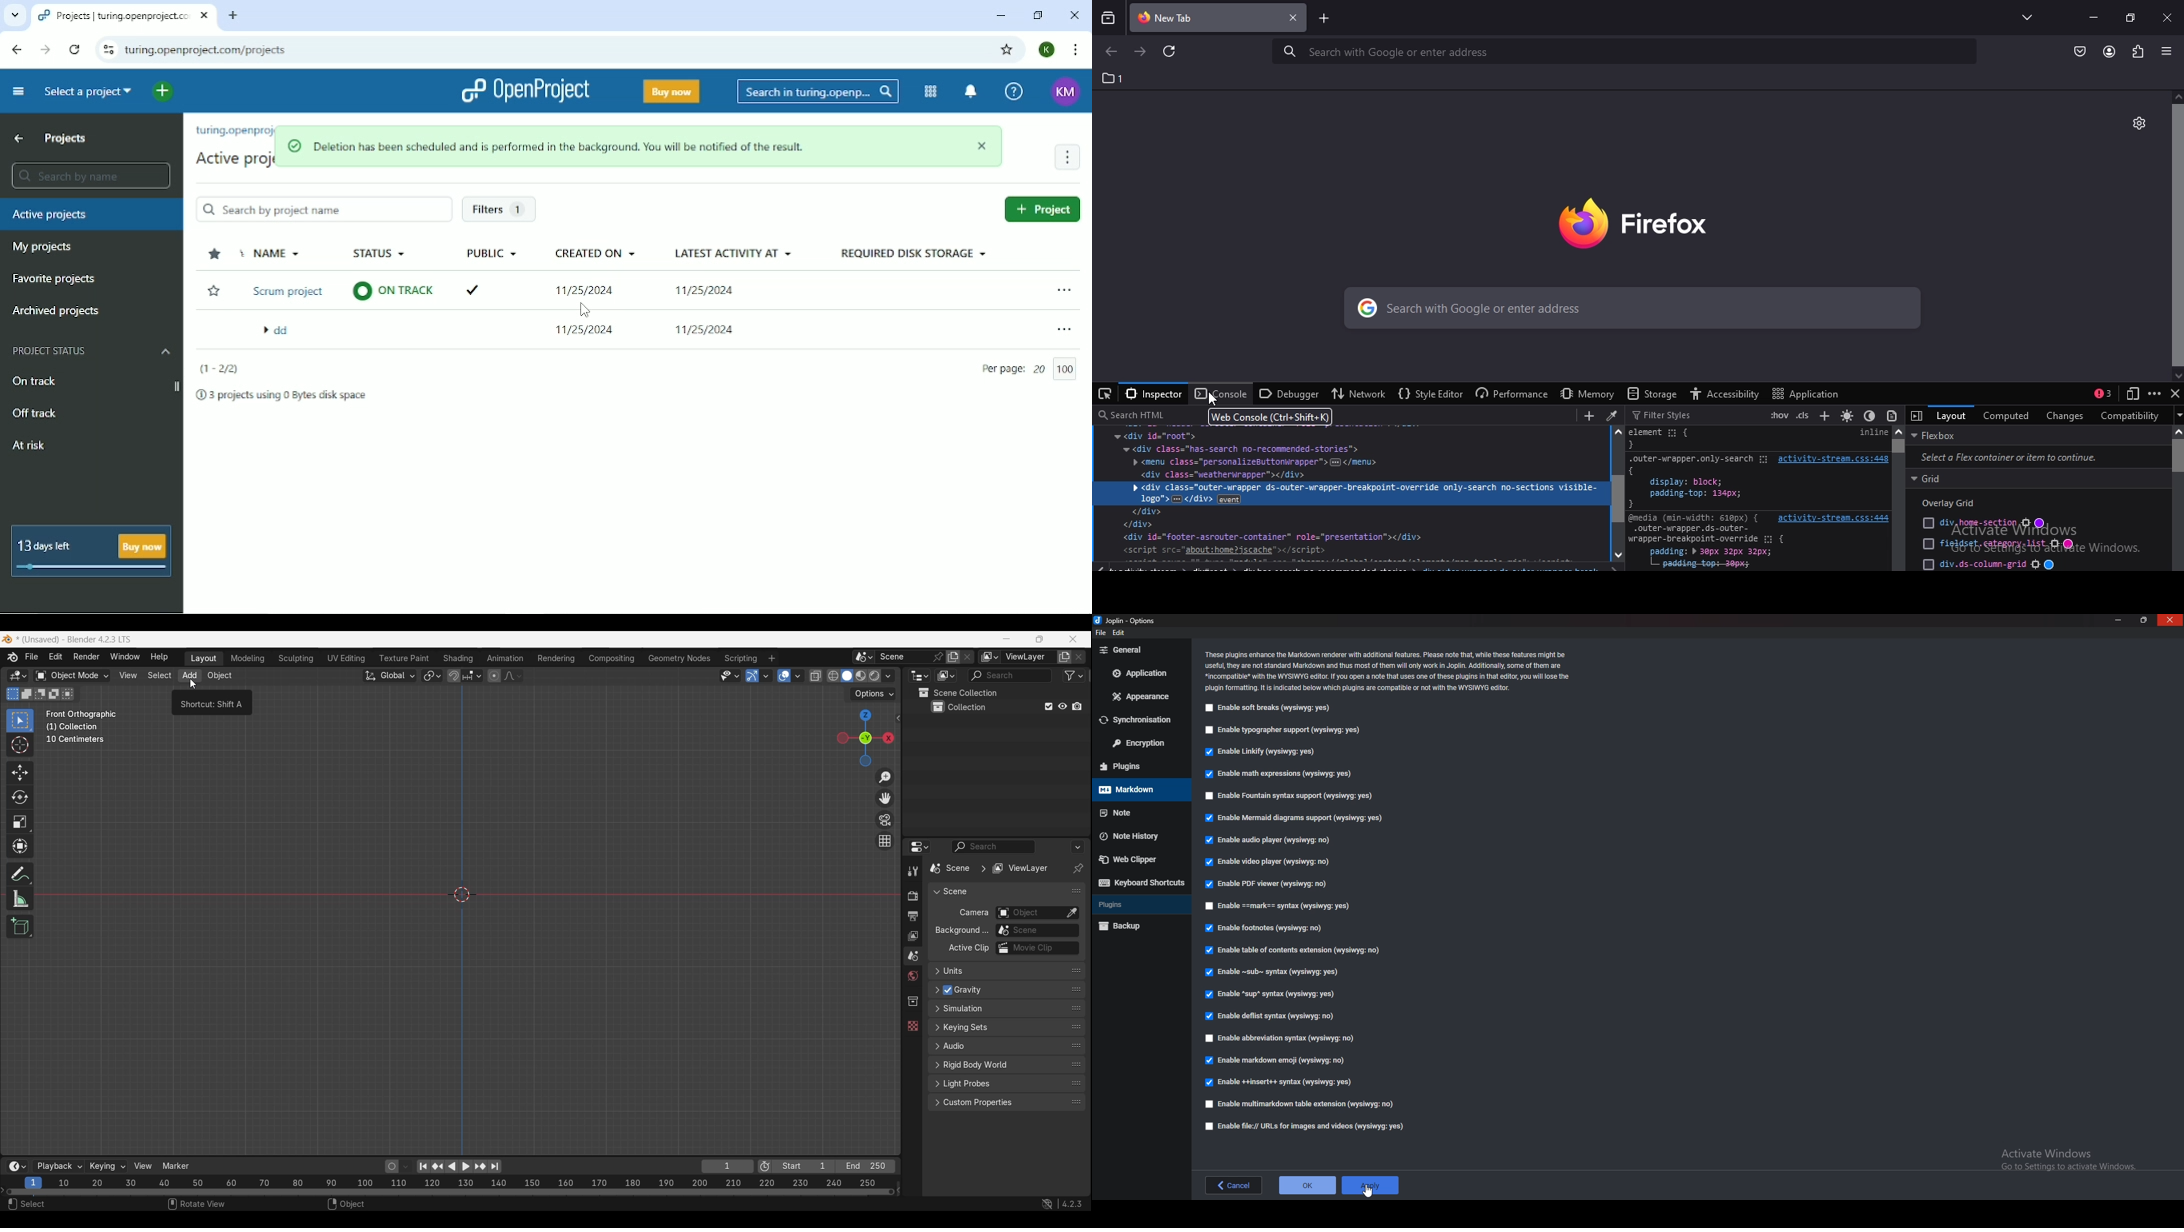 The width and height of the screenshot is (2184, 1232). Describe the element at coordinates (1390, 671) in the screenshot. I see `Info` at that location.